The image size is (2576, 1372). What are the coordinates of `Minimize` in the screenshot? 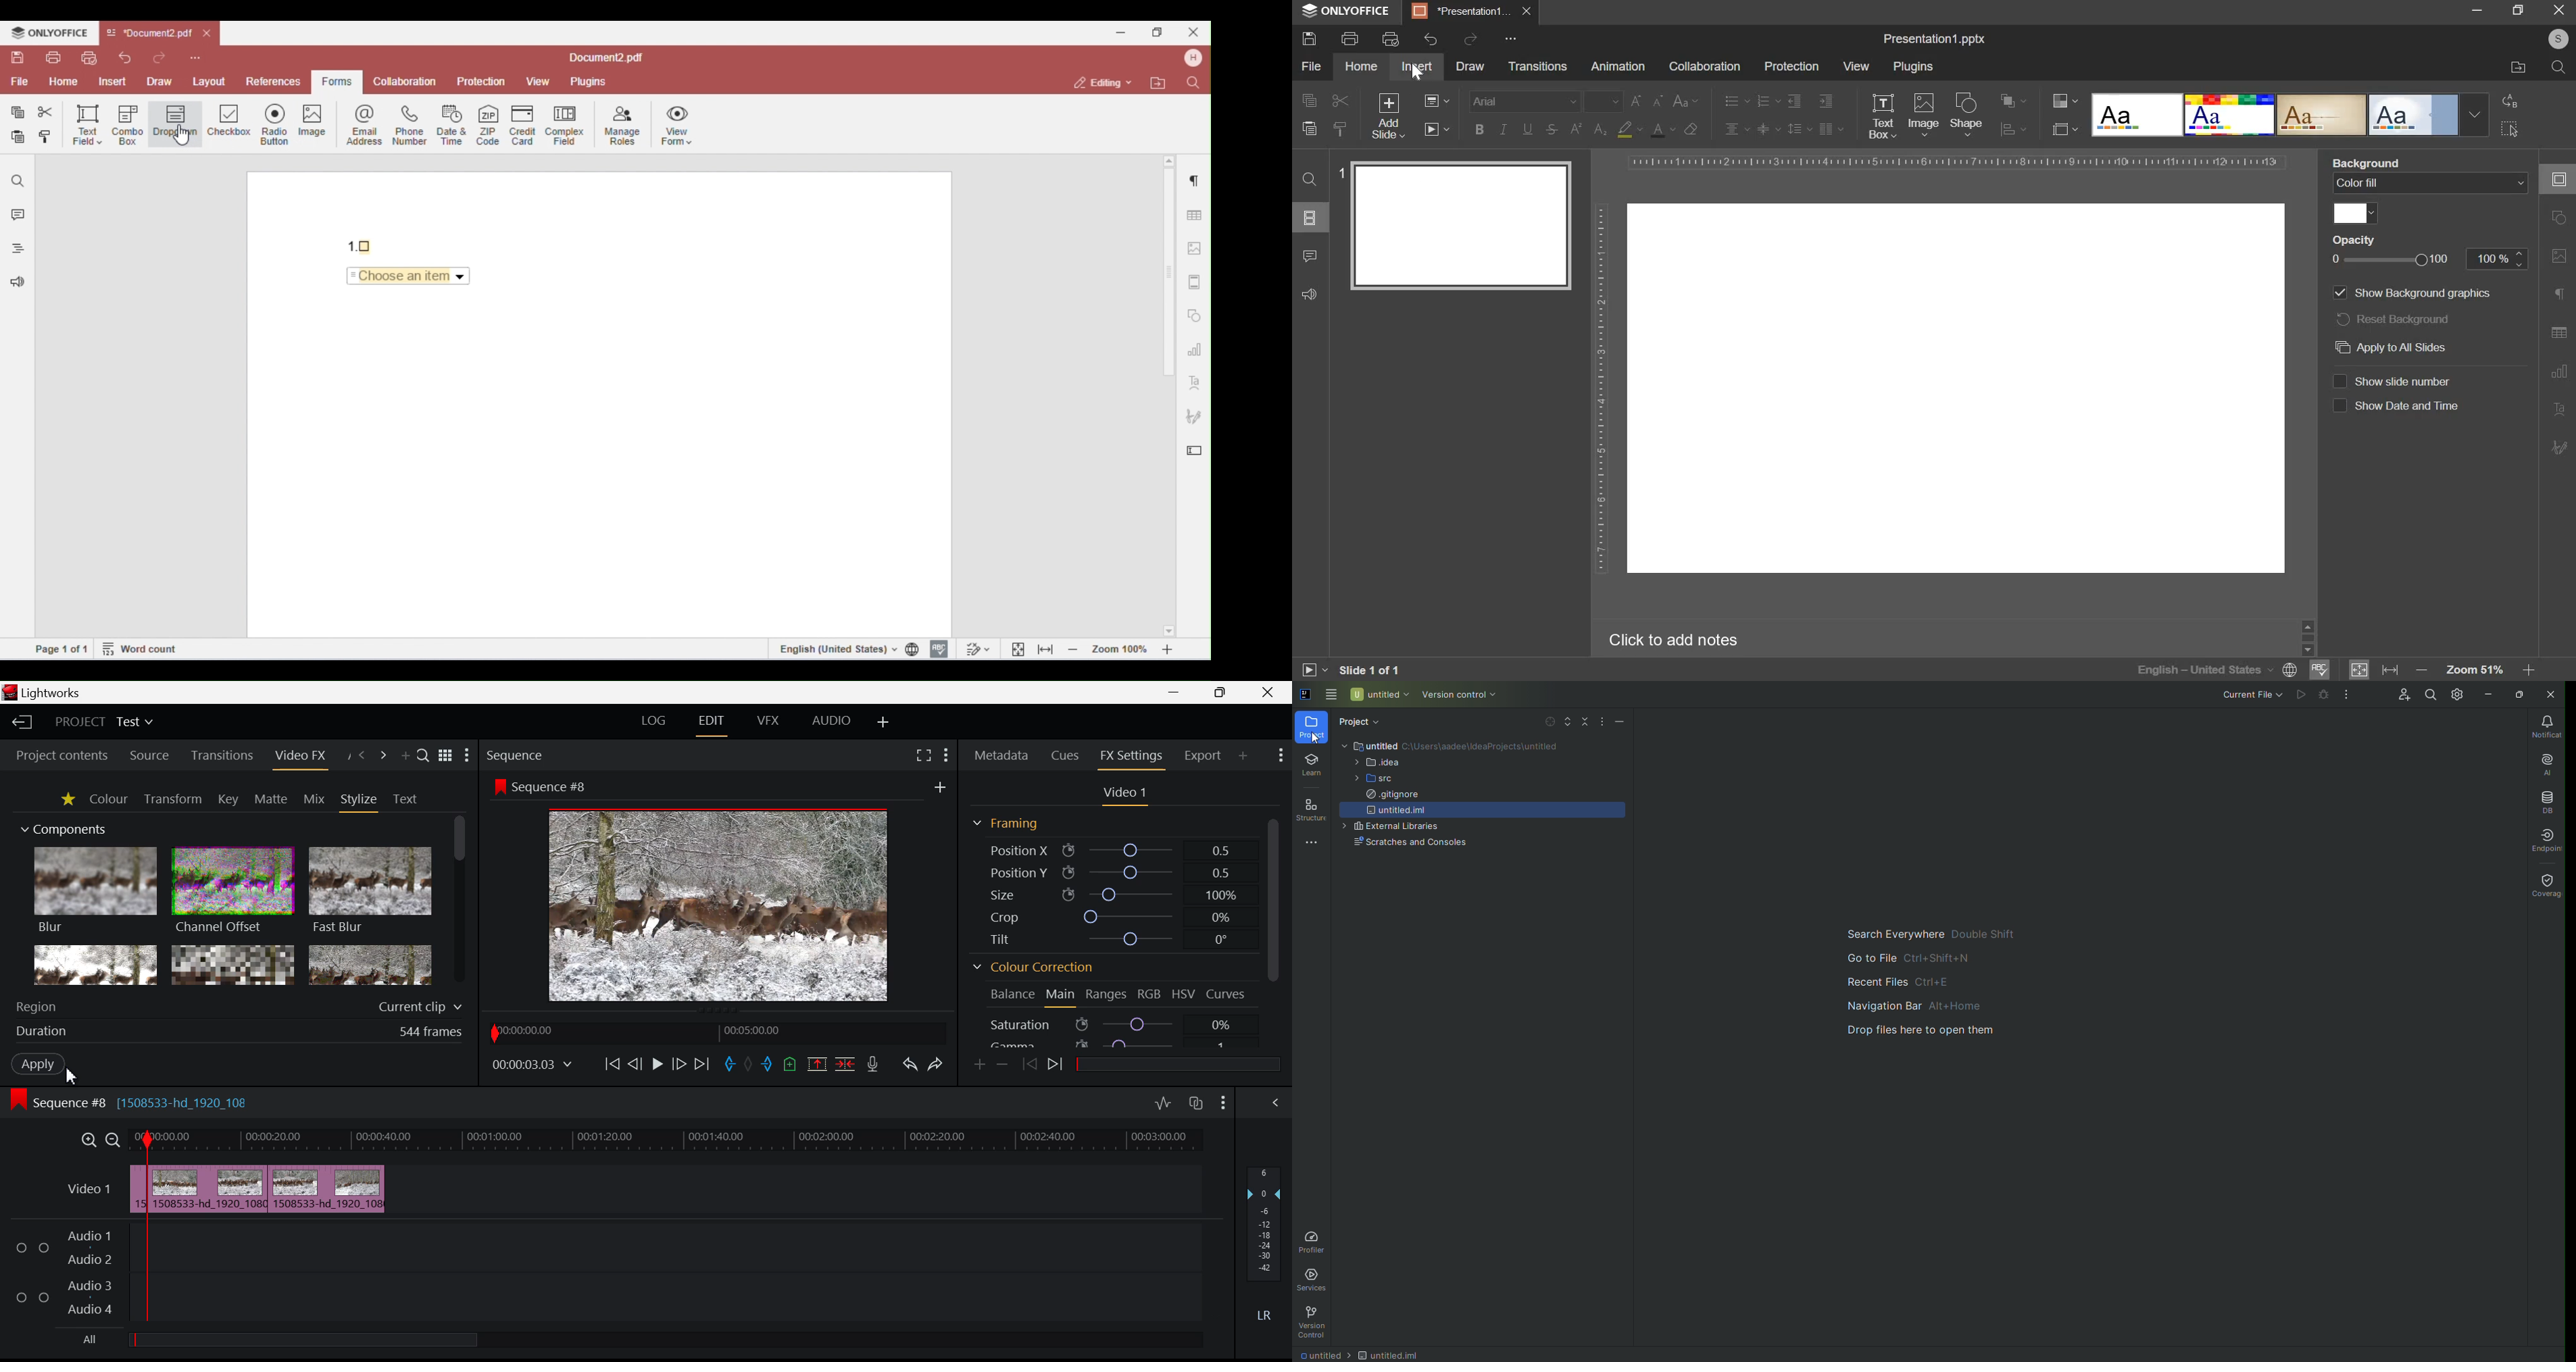 It's located at (1221, 693).